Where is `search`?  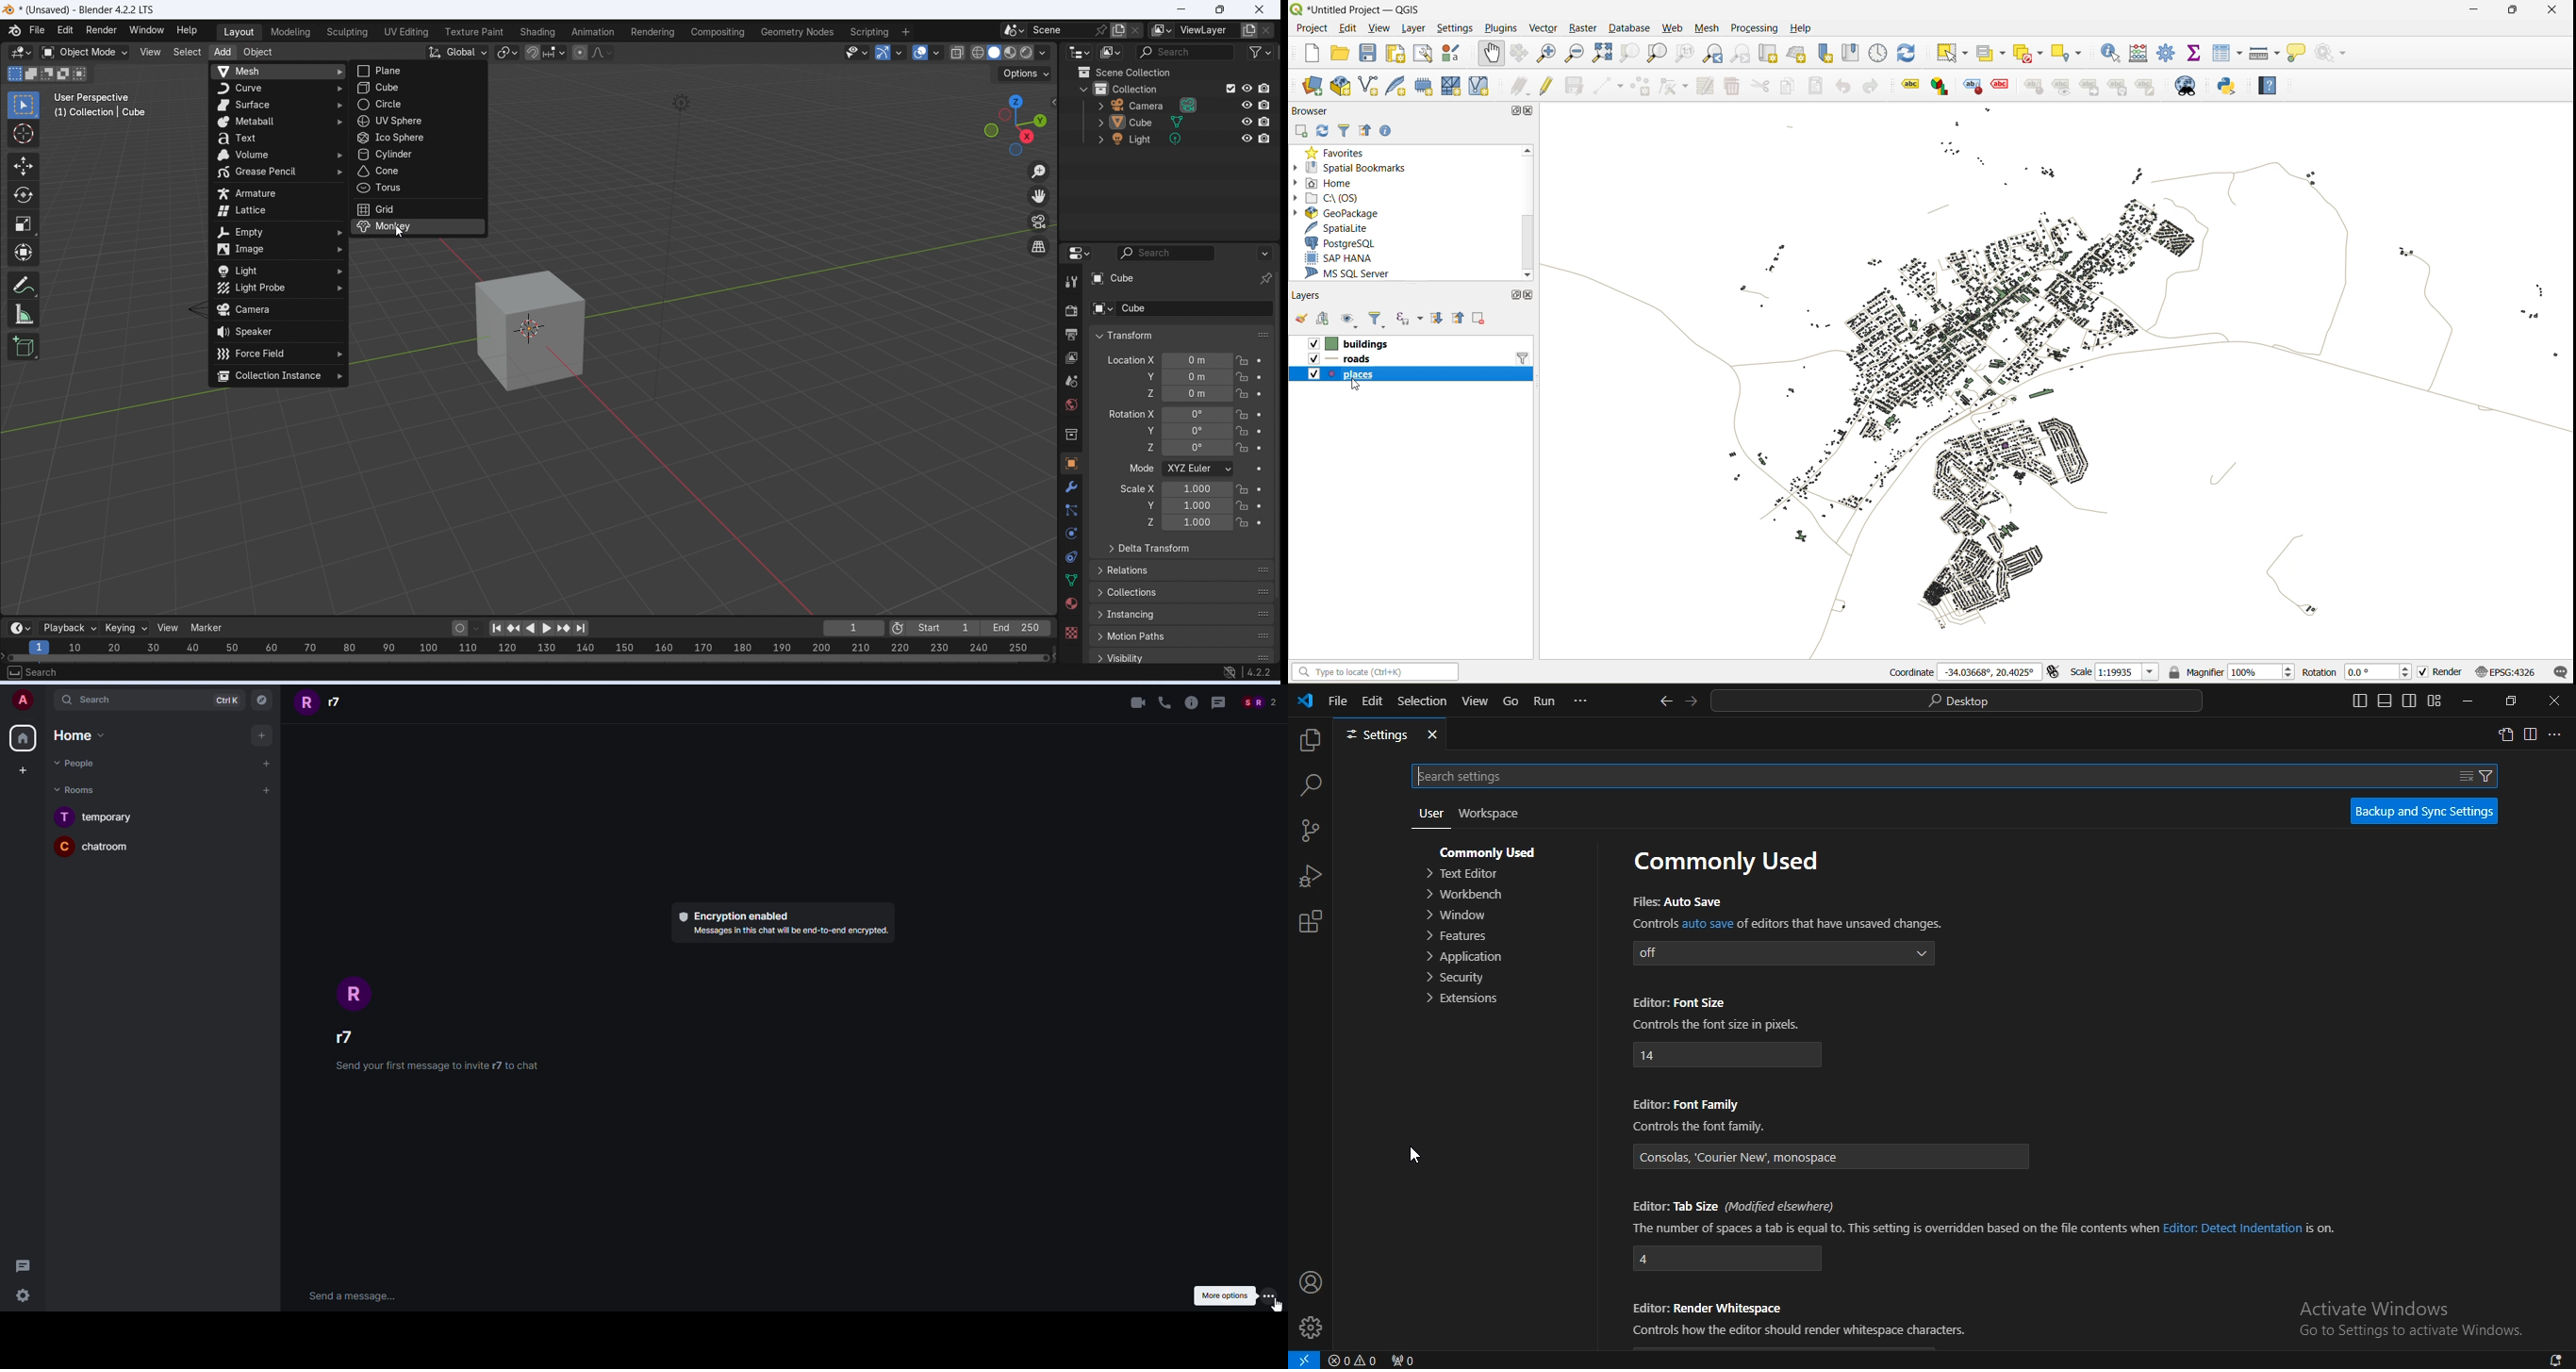 search is located at coordinates (1958, 701).